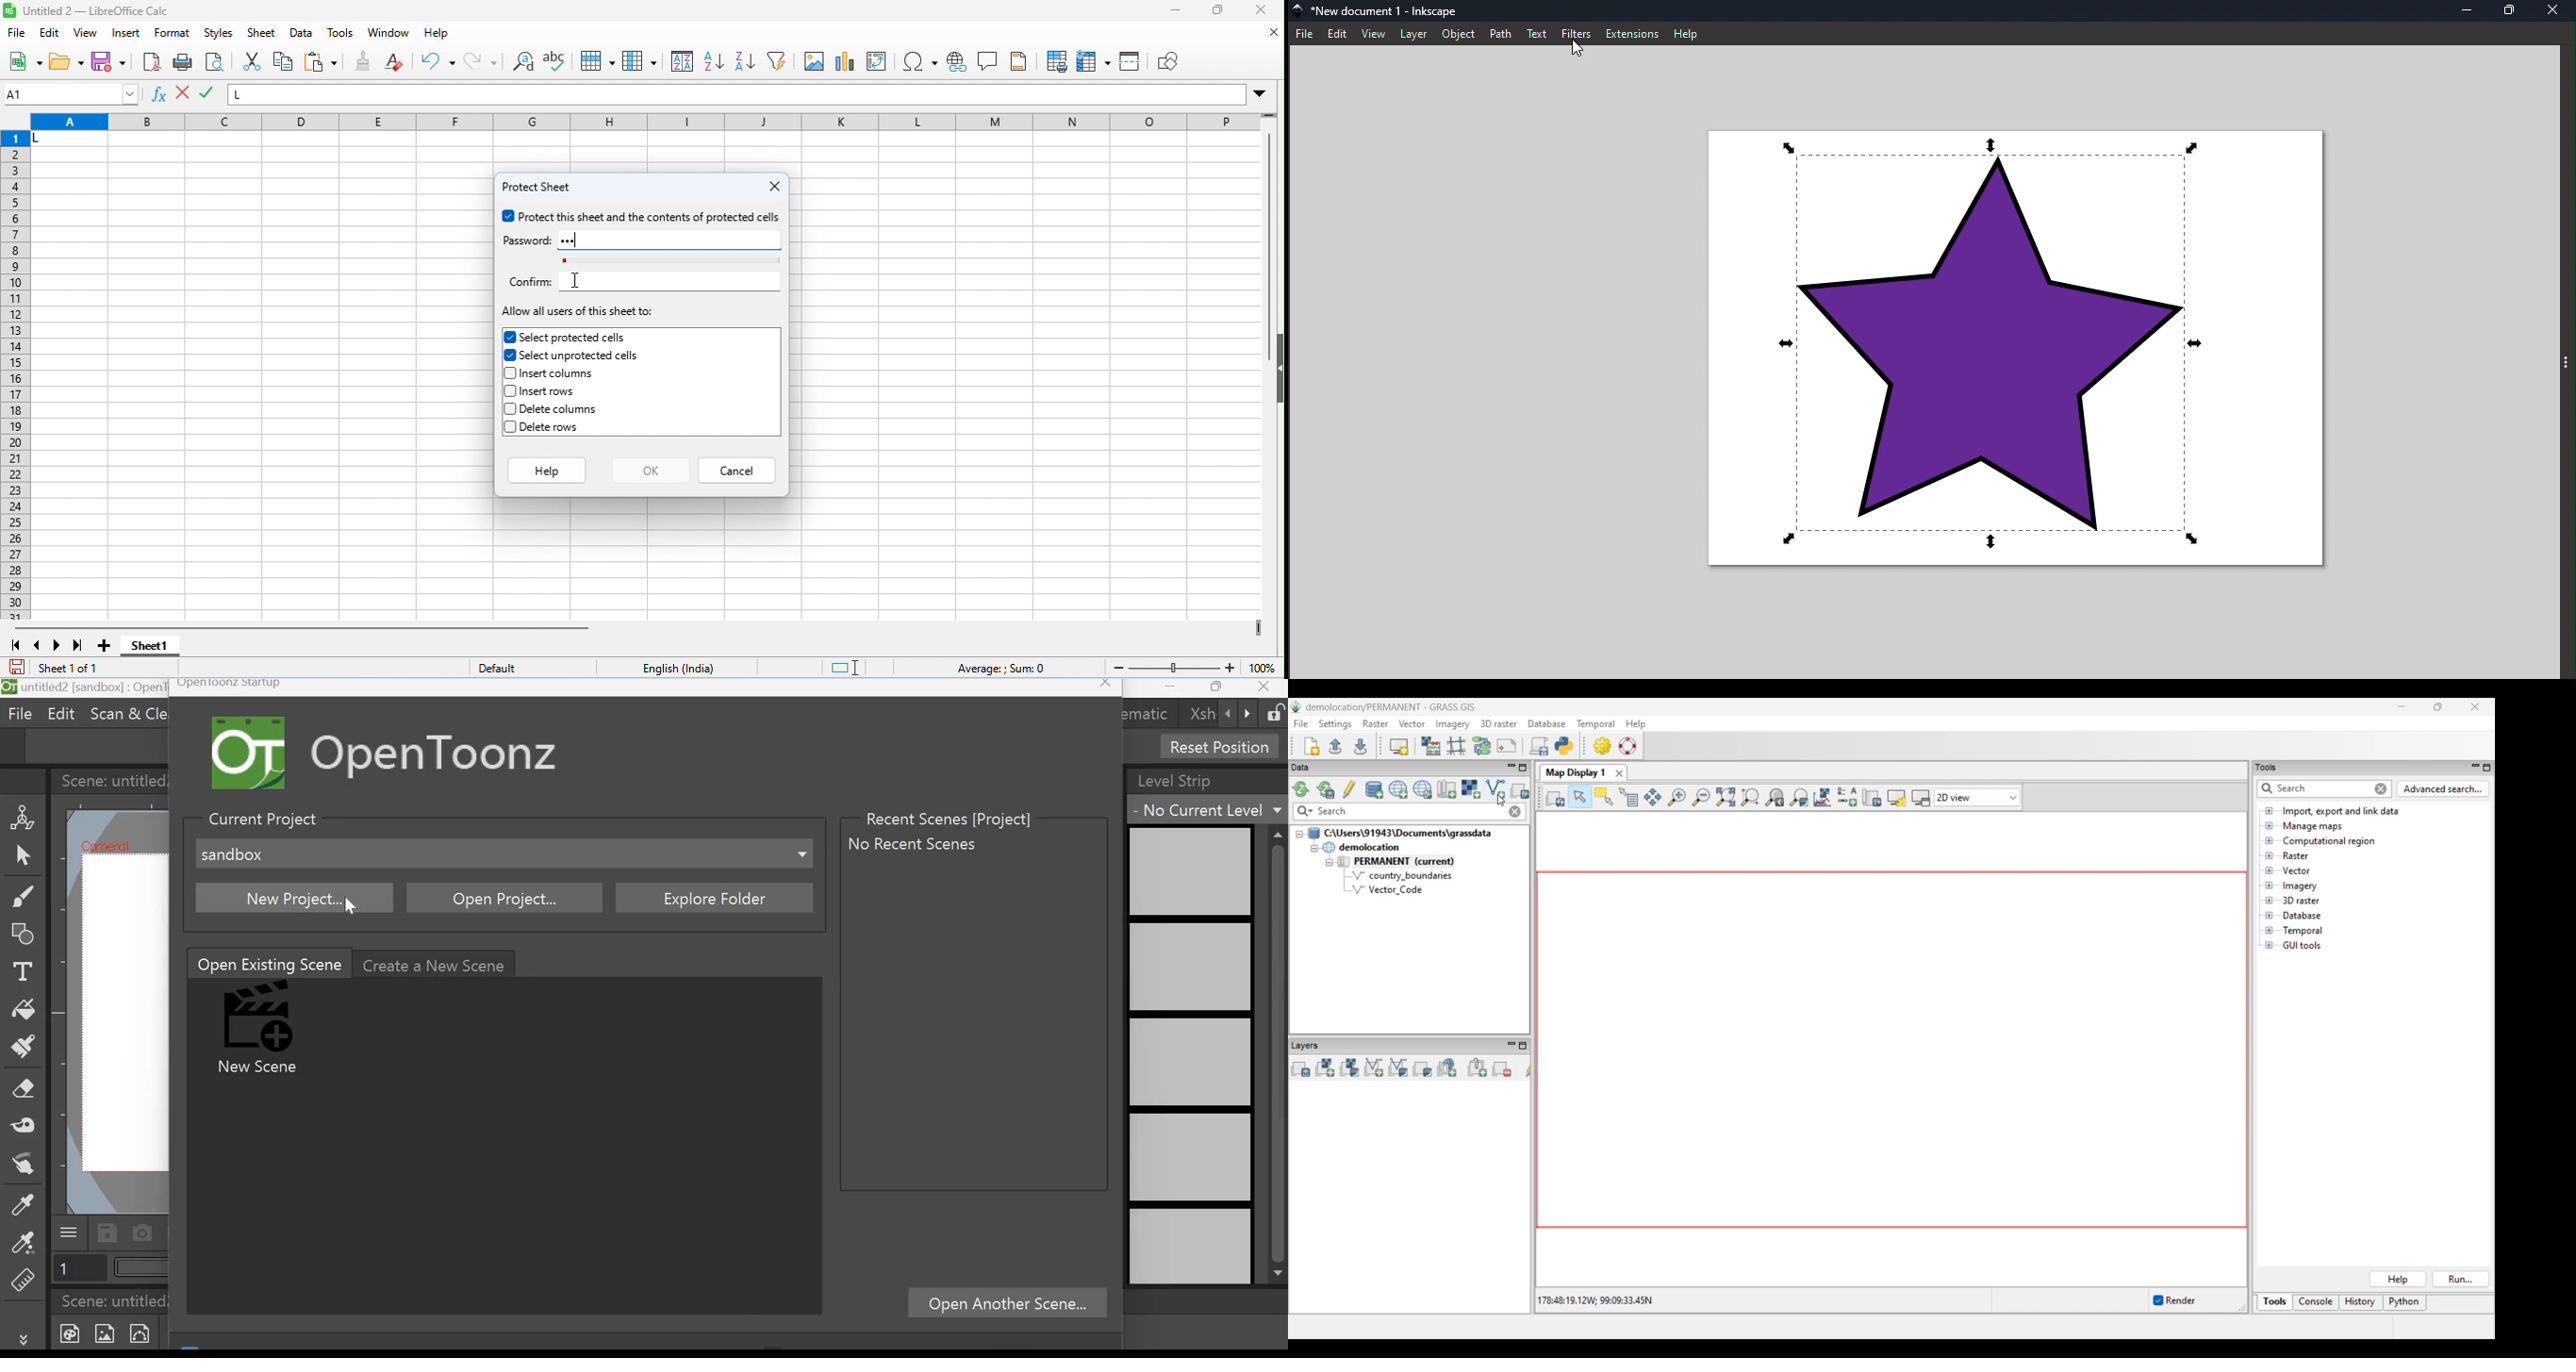 This screenshot has height=1372, width=2576. I want to click on select unprotected cells, so click(574, 355).